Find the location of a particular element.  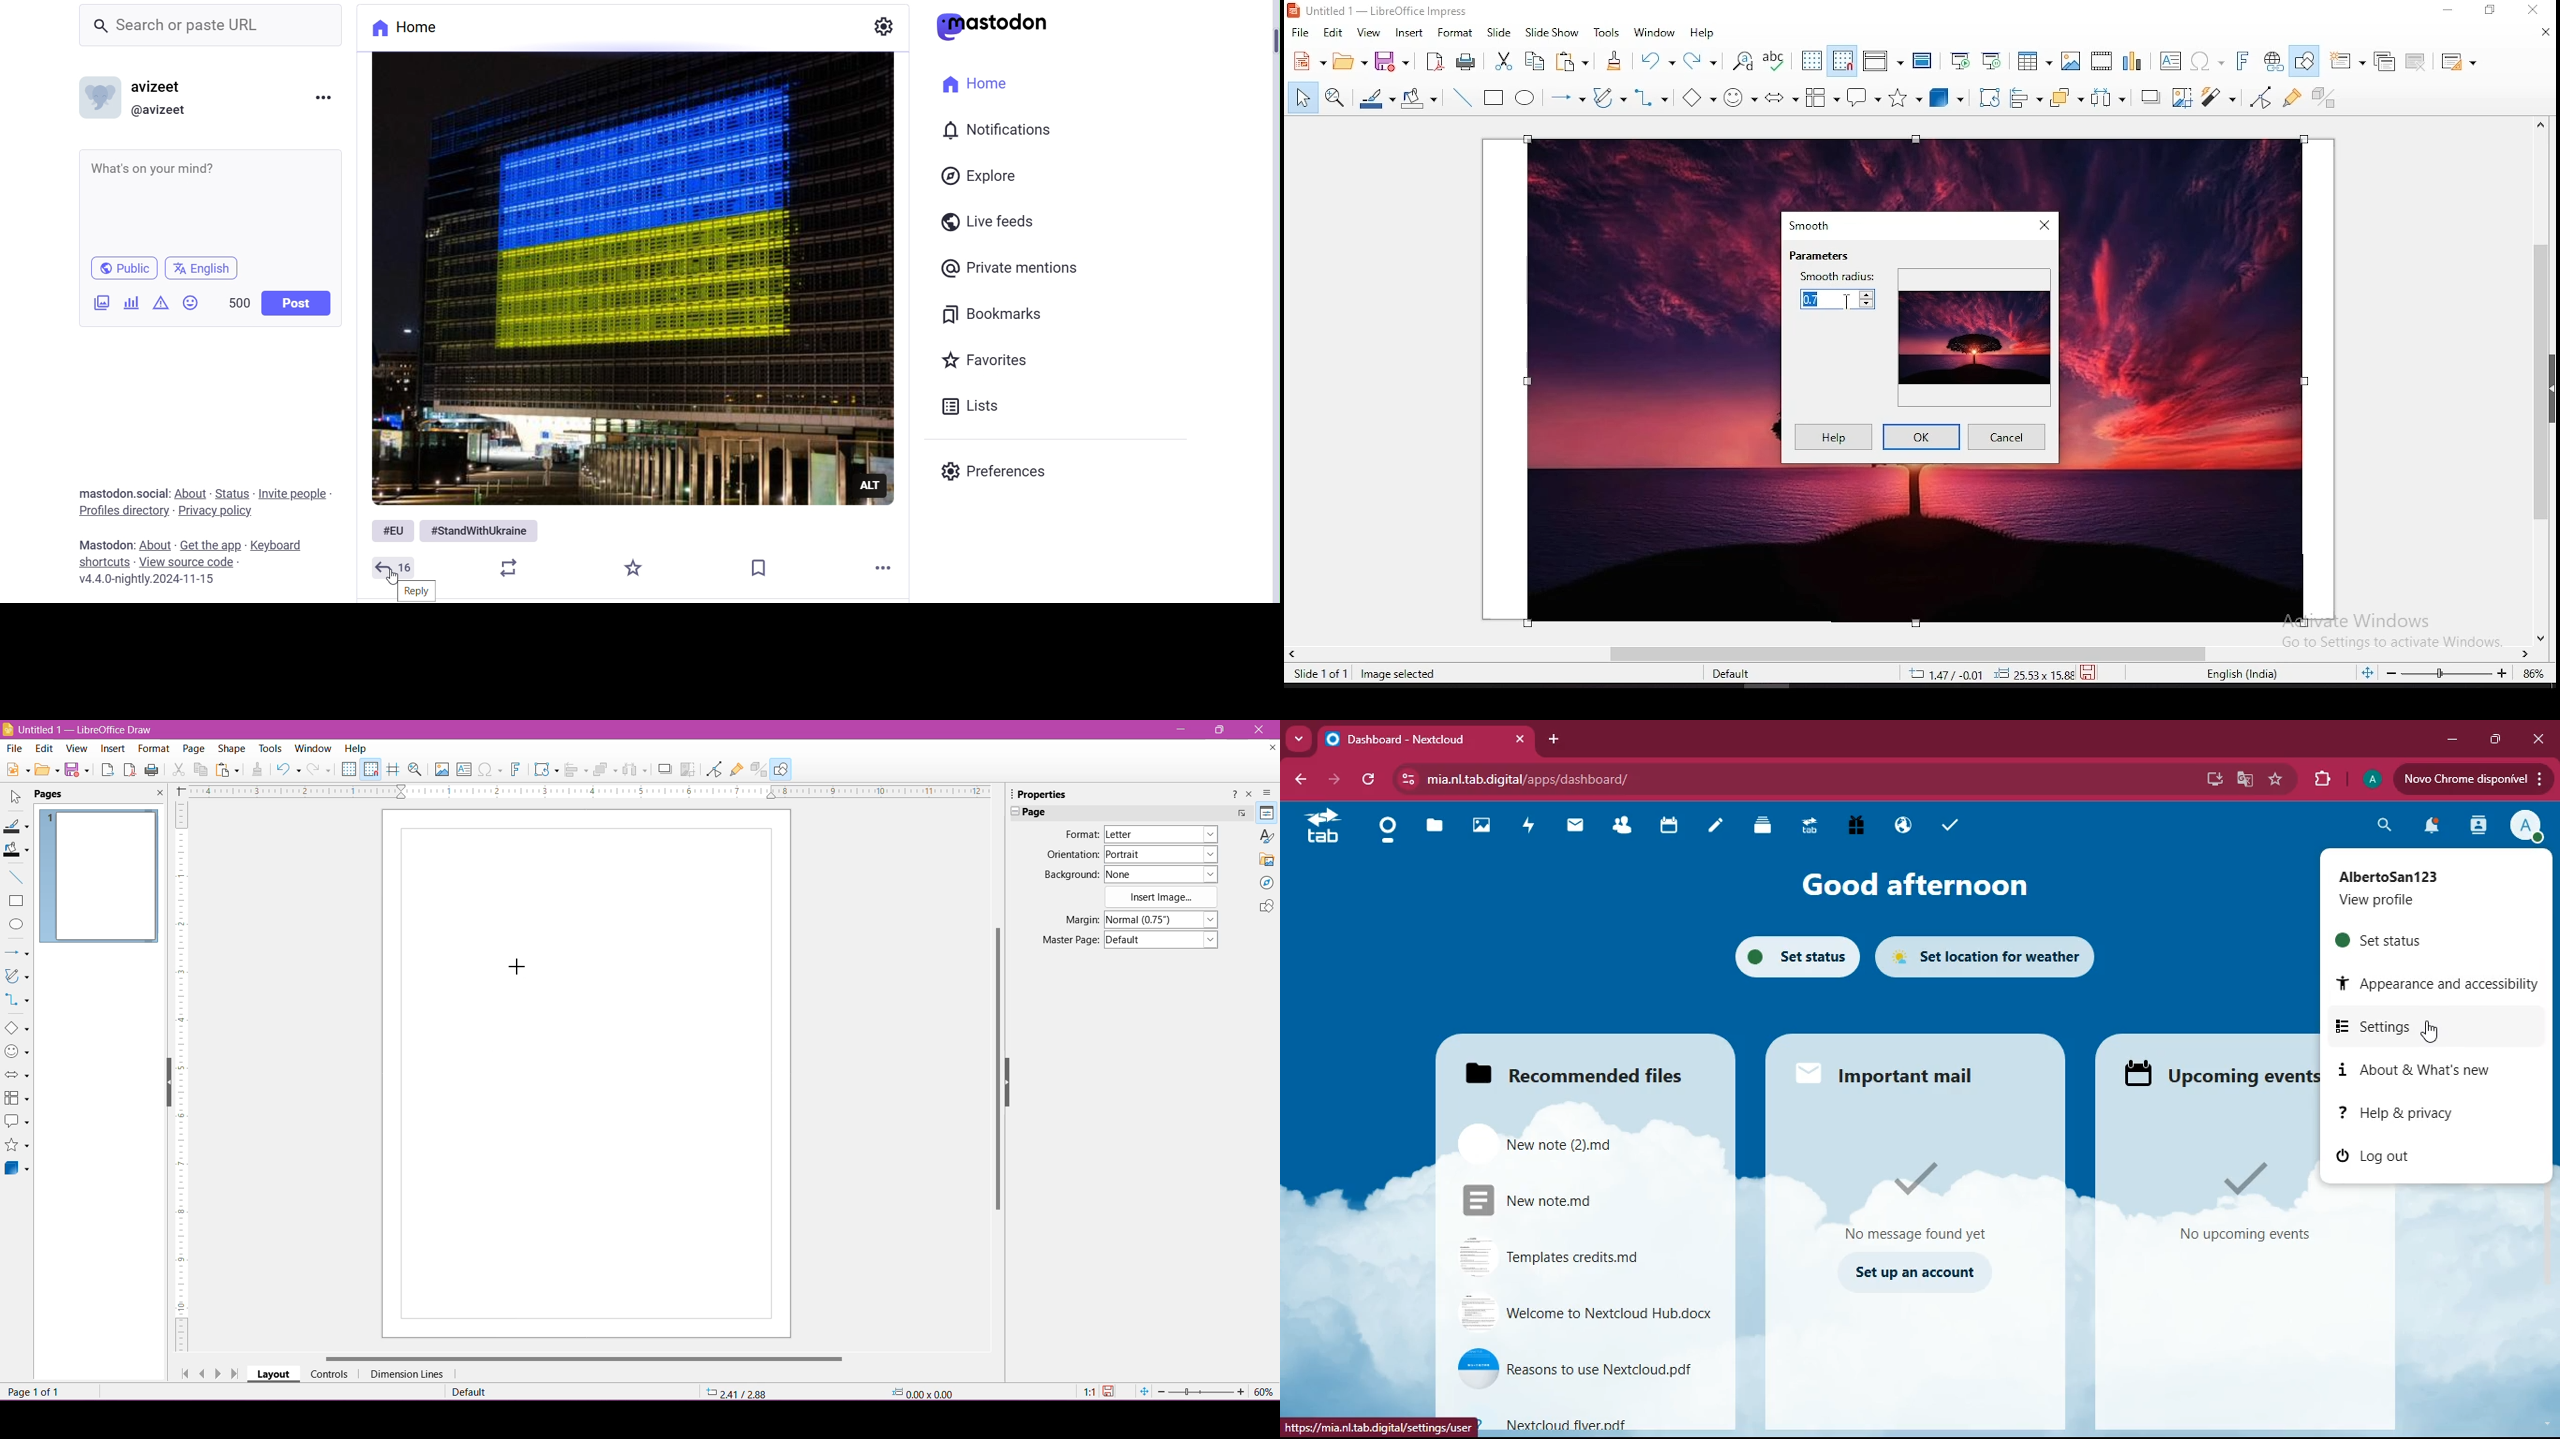

Align is located at coordinates (577, 771).